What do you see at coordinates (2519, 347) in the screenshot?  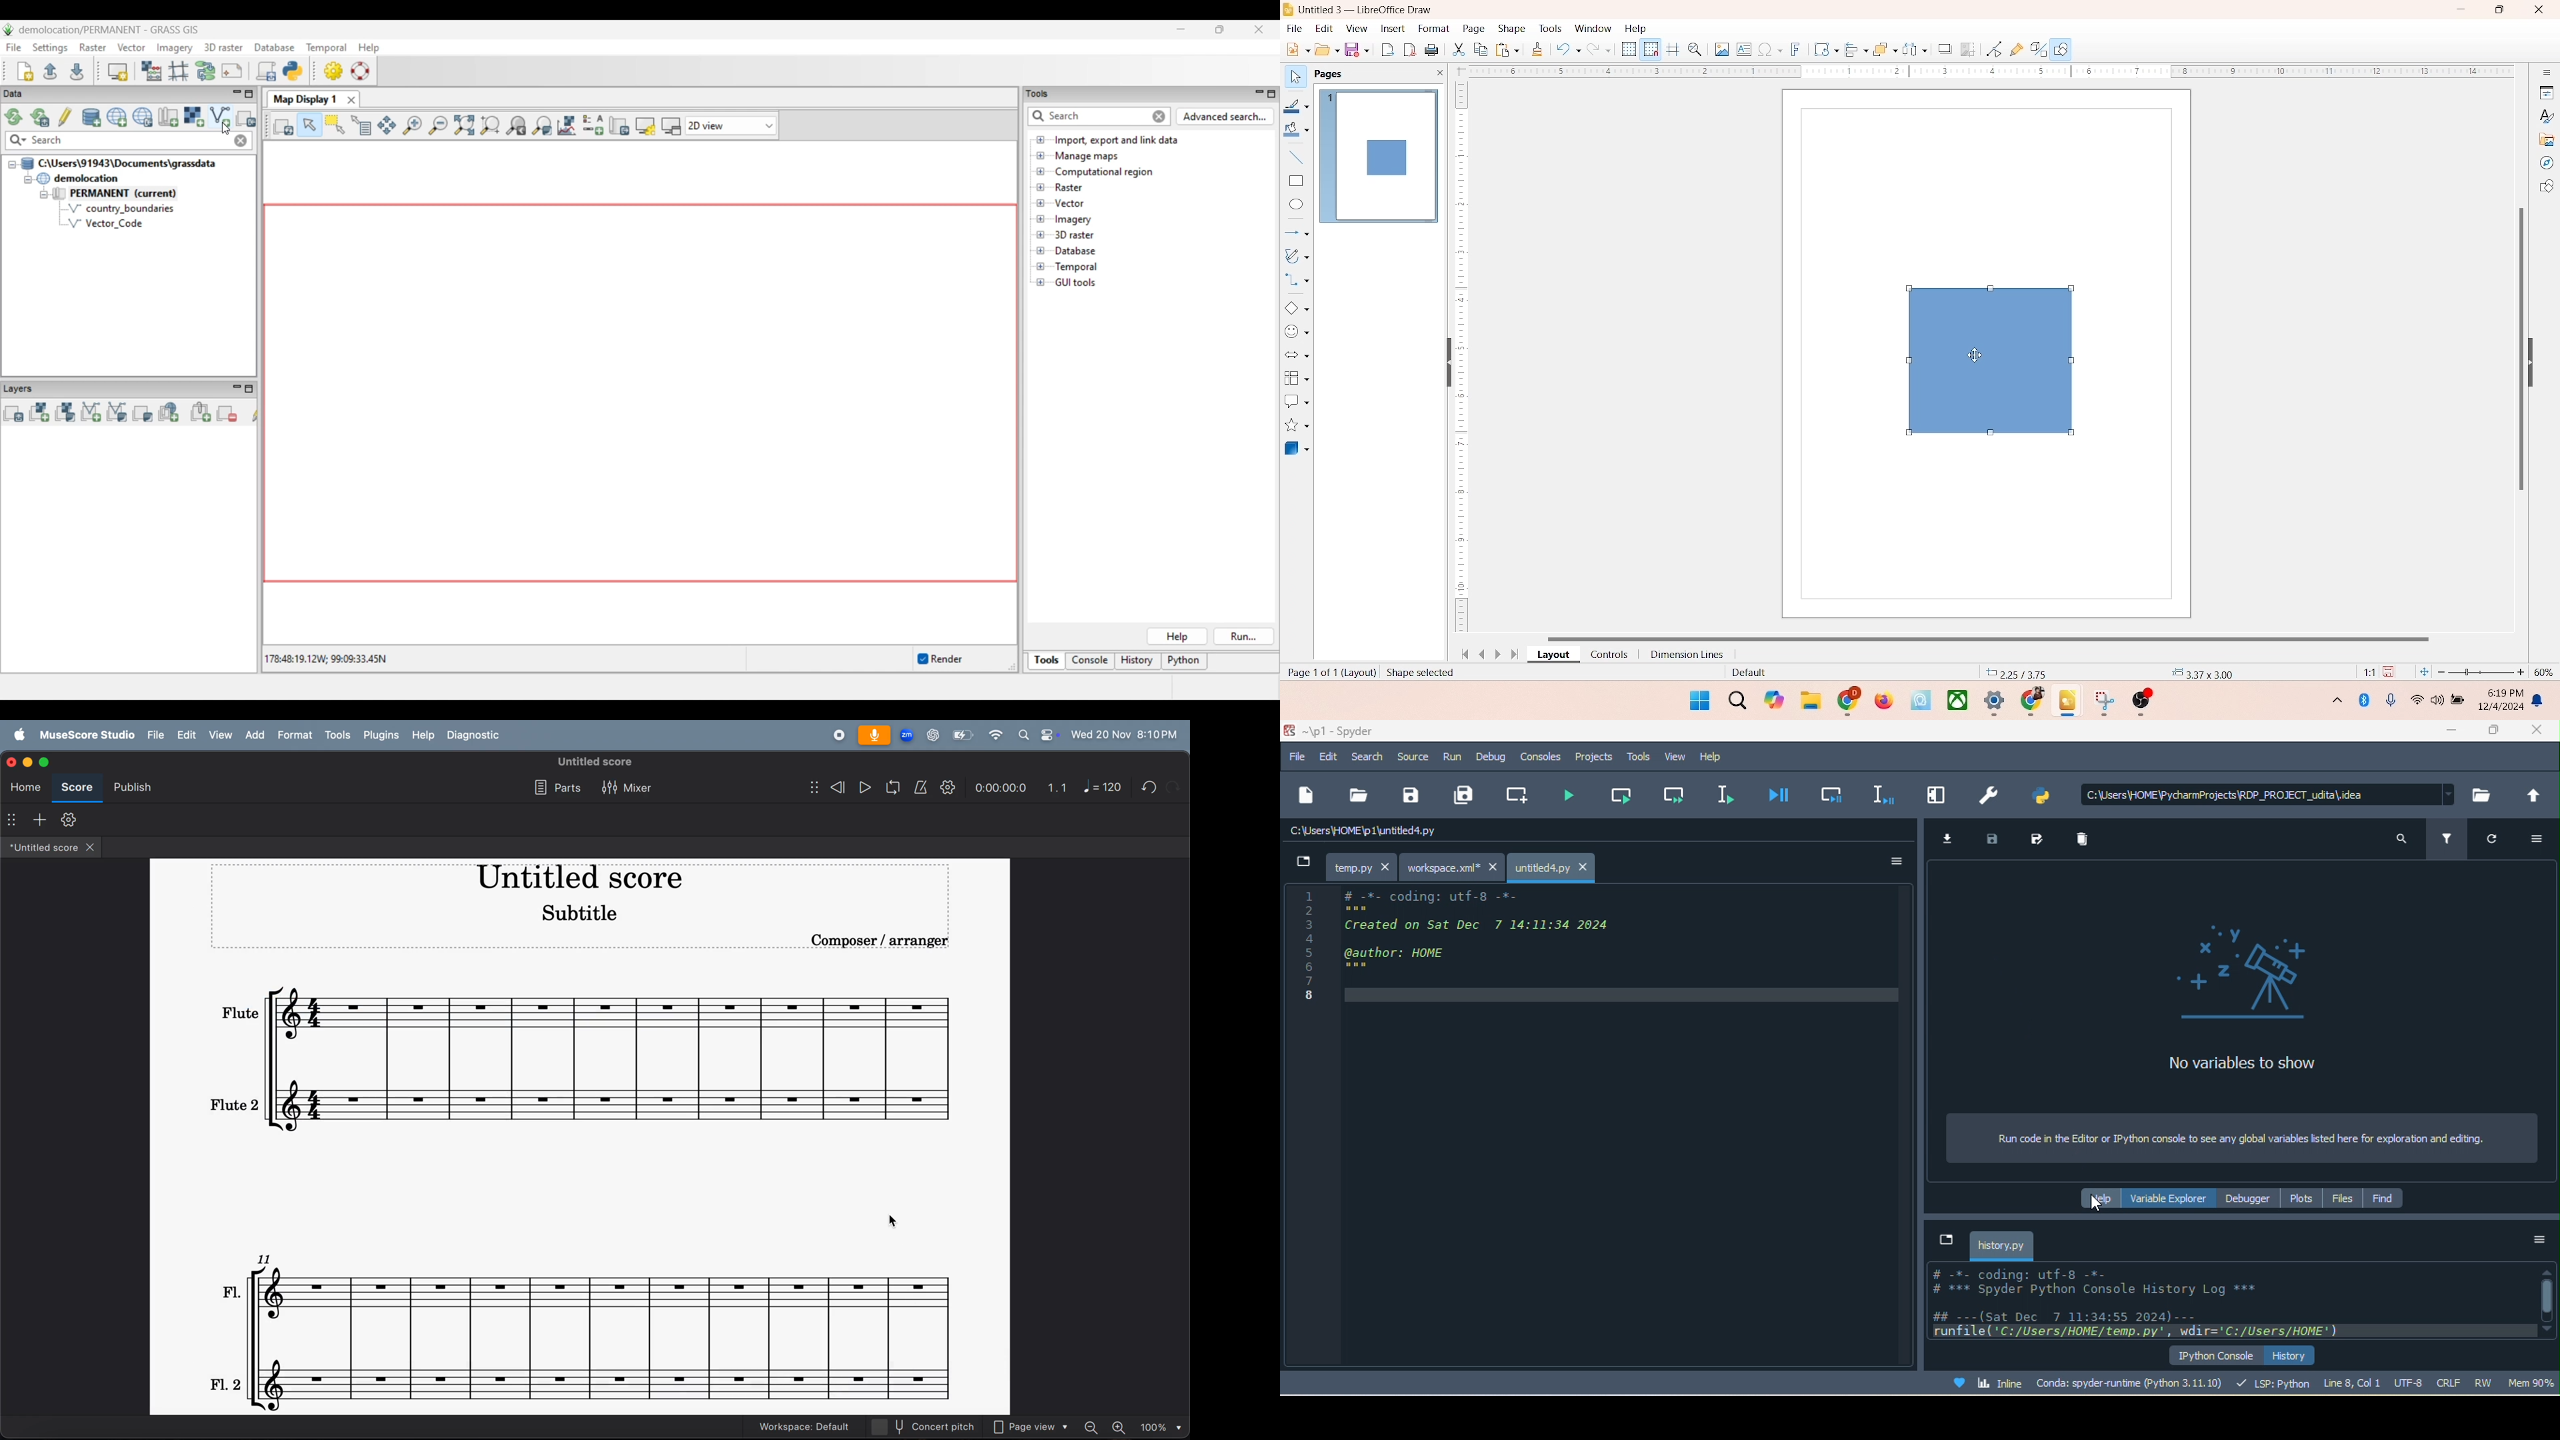 I see `vertical scroll bar` at bounding box center [2519, 347].